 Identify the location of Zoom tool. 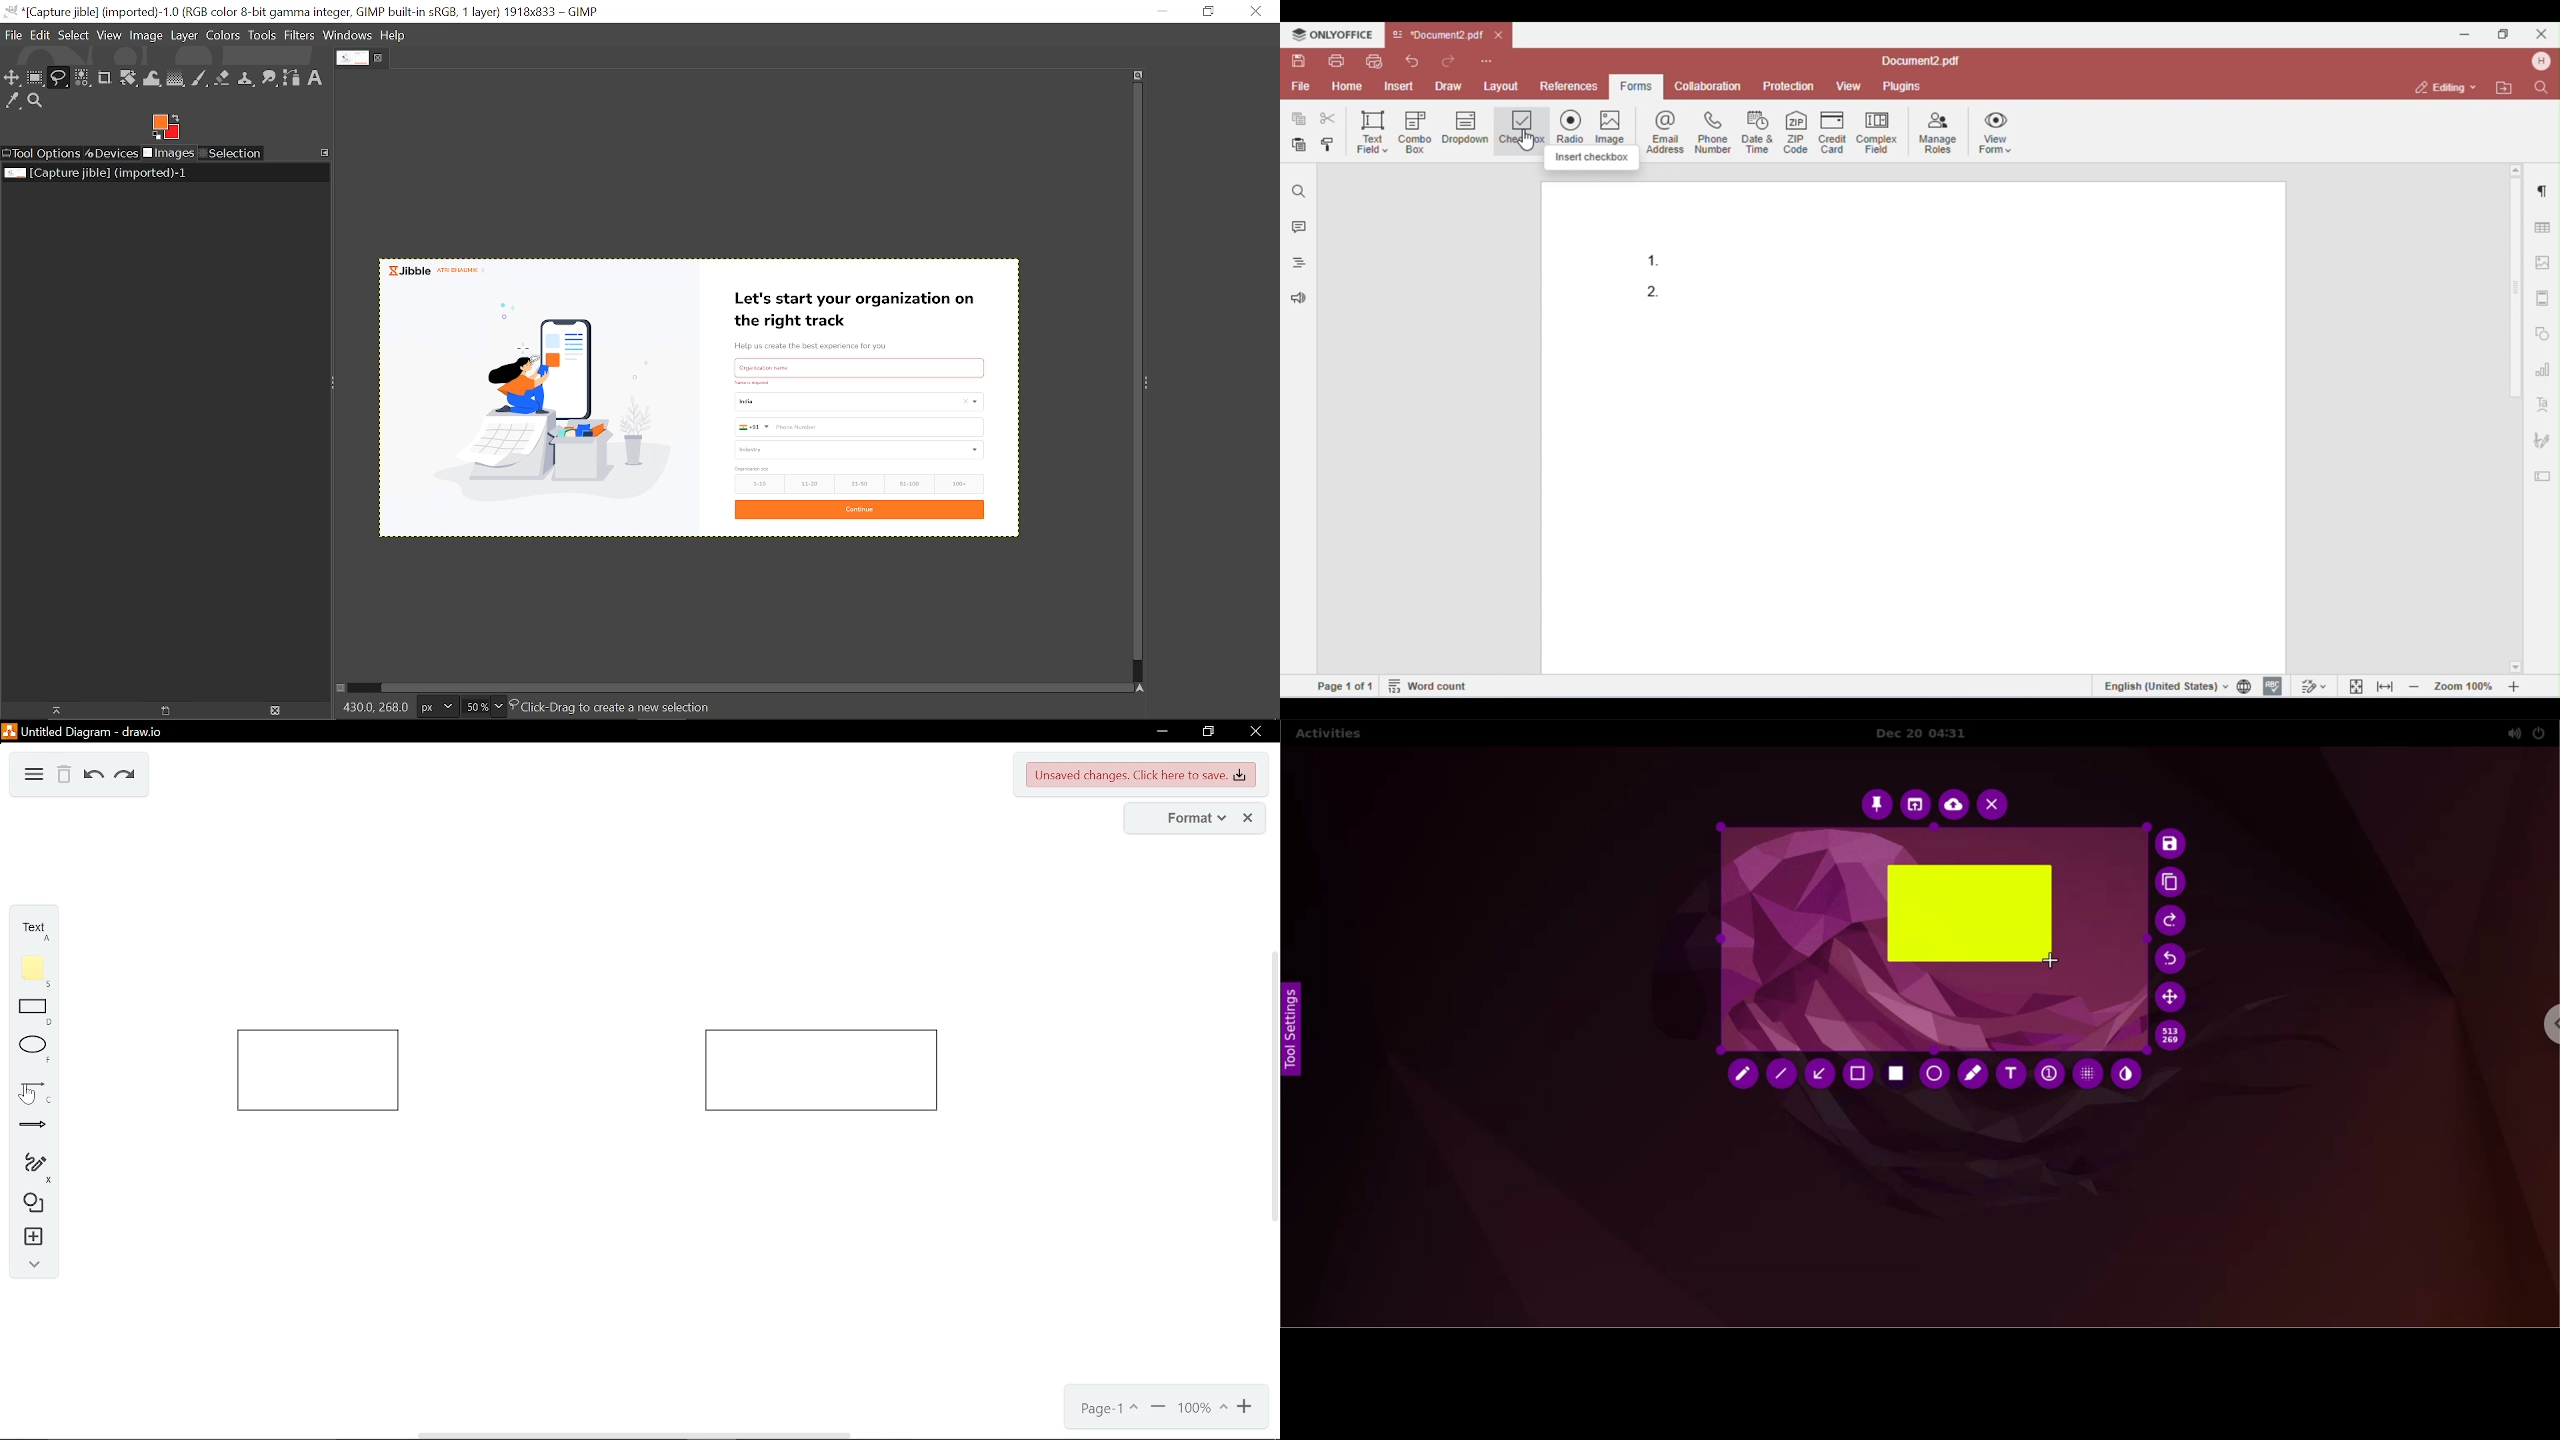
(38, 103).